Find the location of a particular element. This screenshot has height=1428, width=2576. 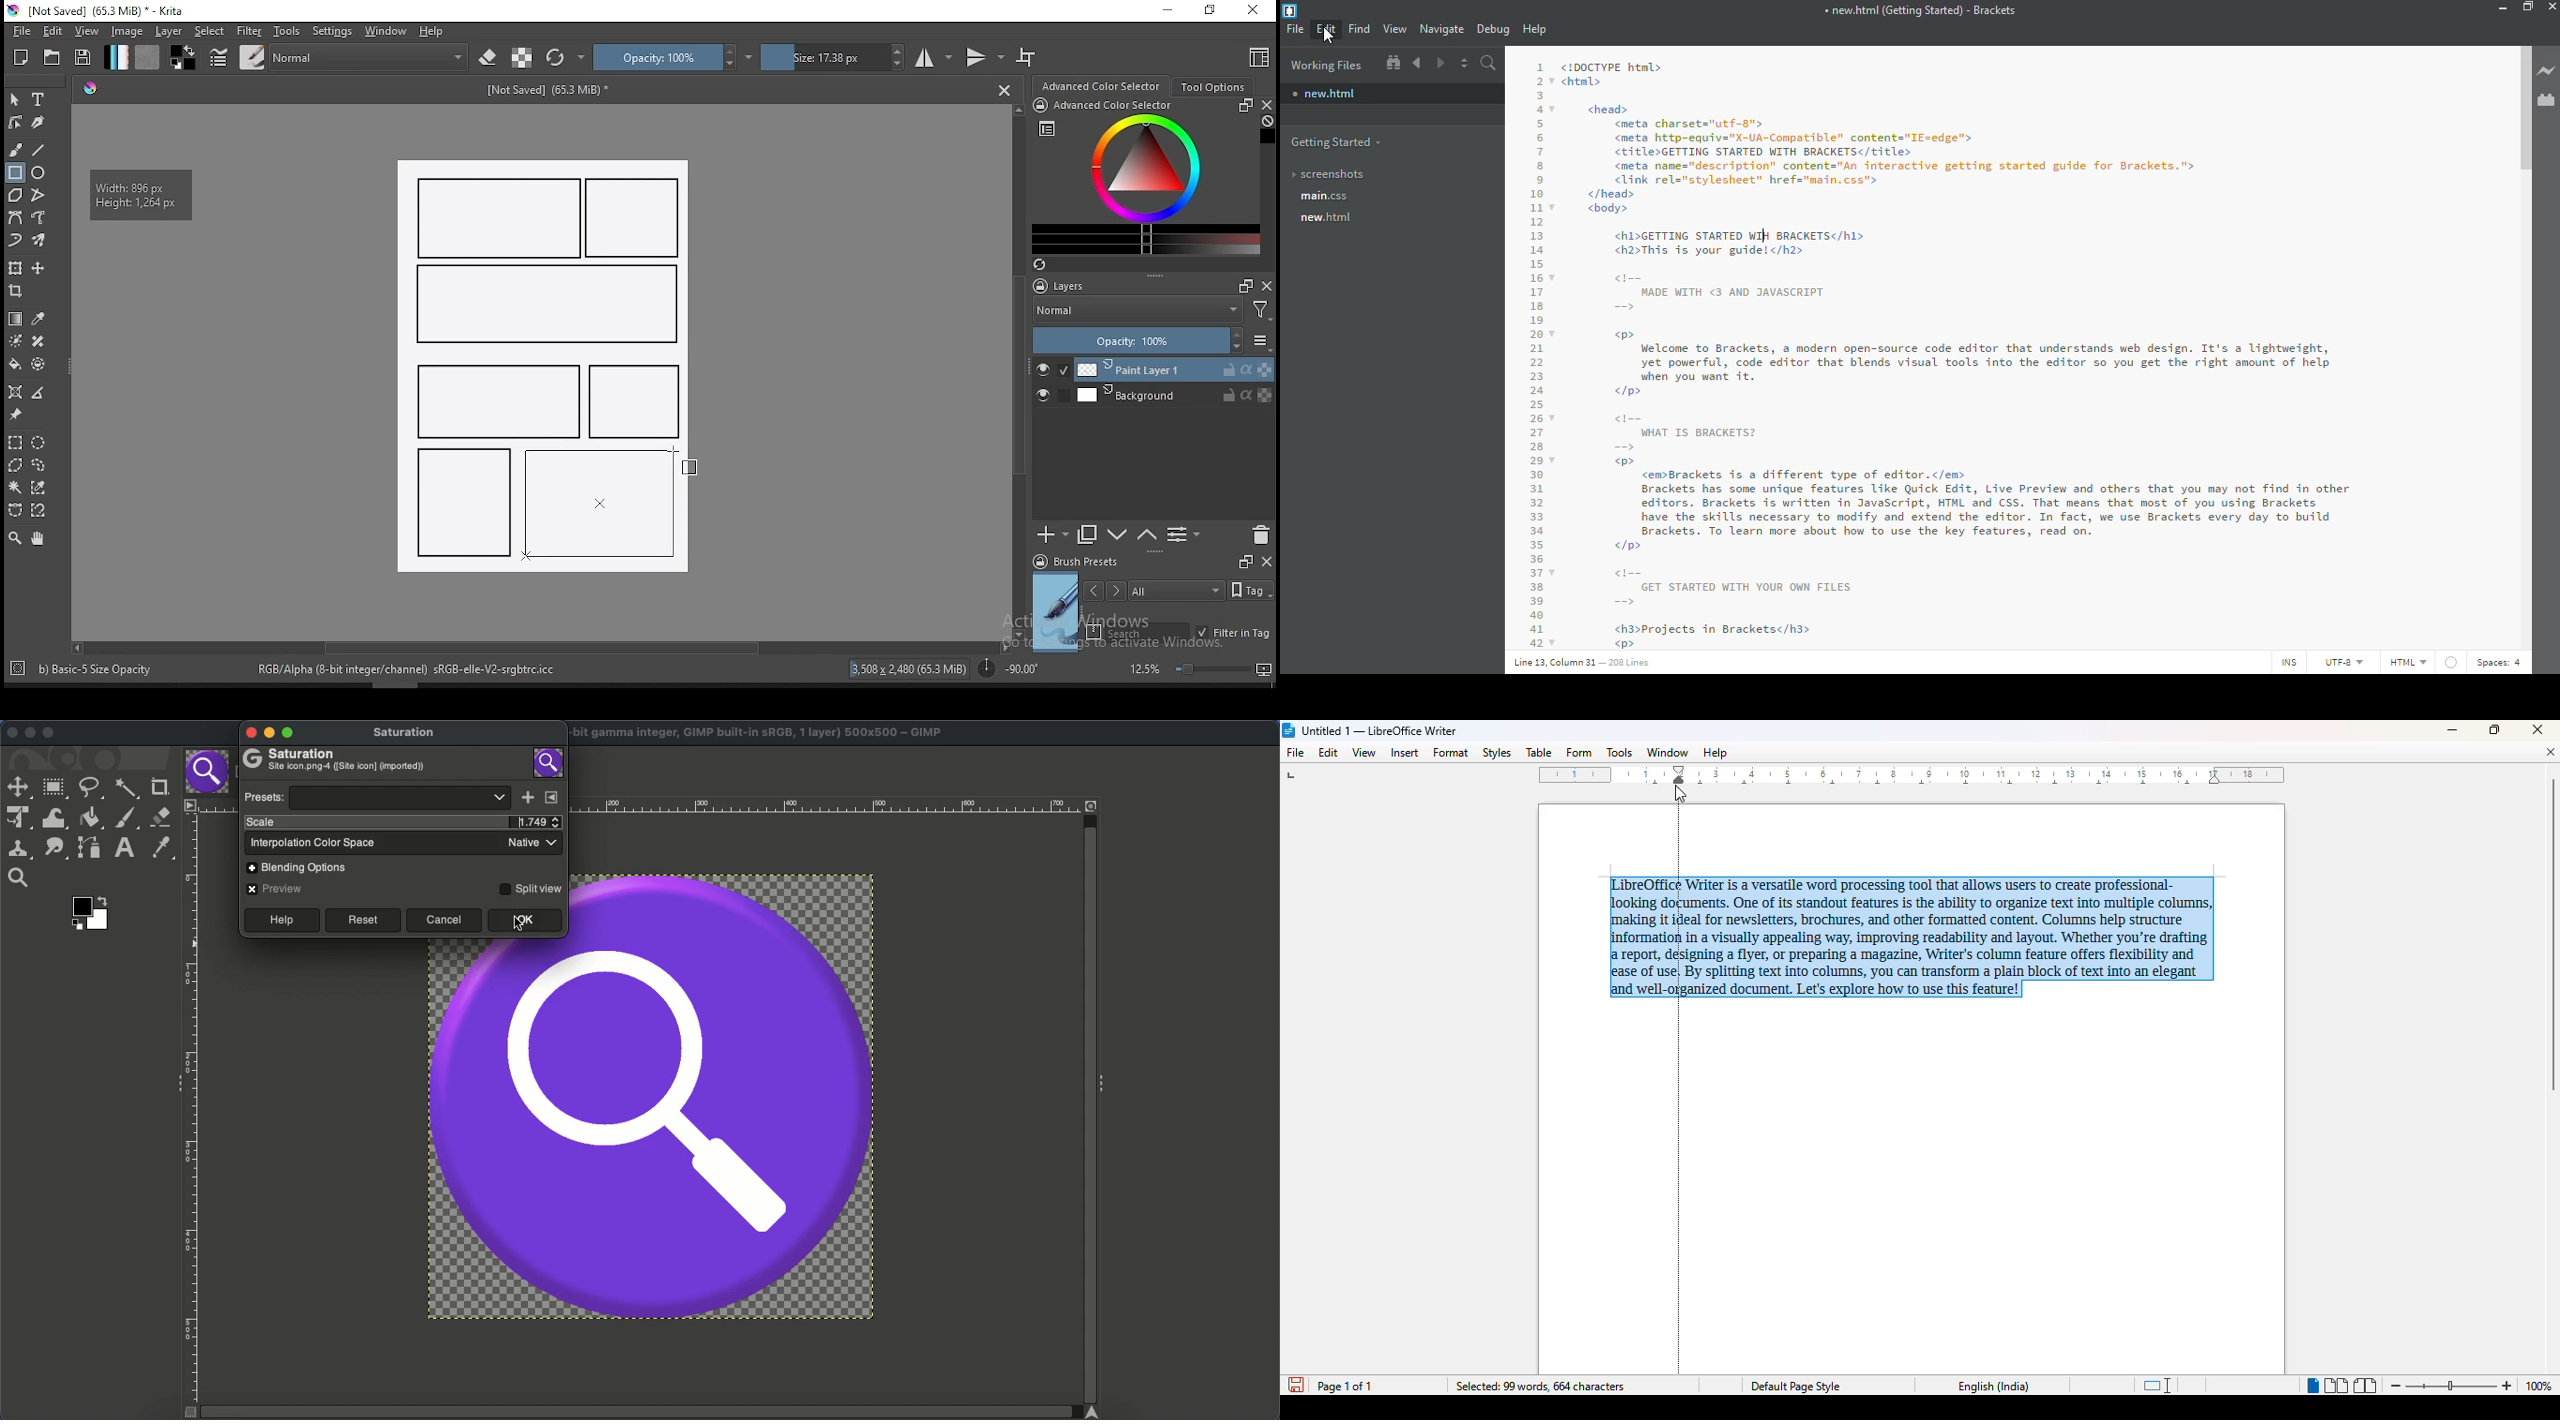

new is located at coordinates (1330, 93).